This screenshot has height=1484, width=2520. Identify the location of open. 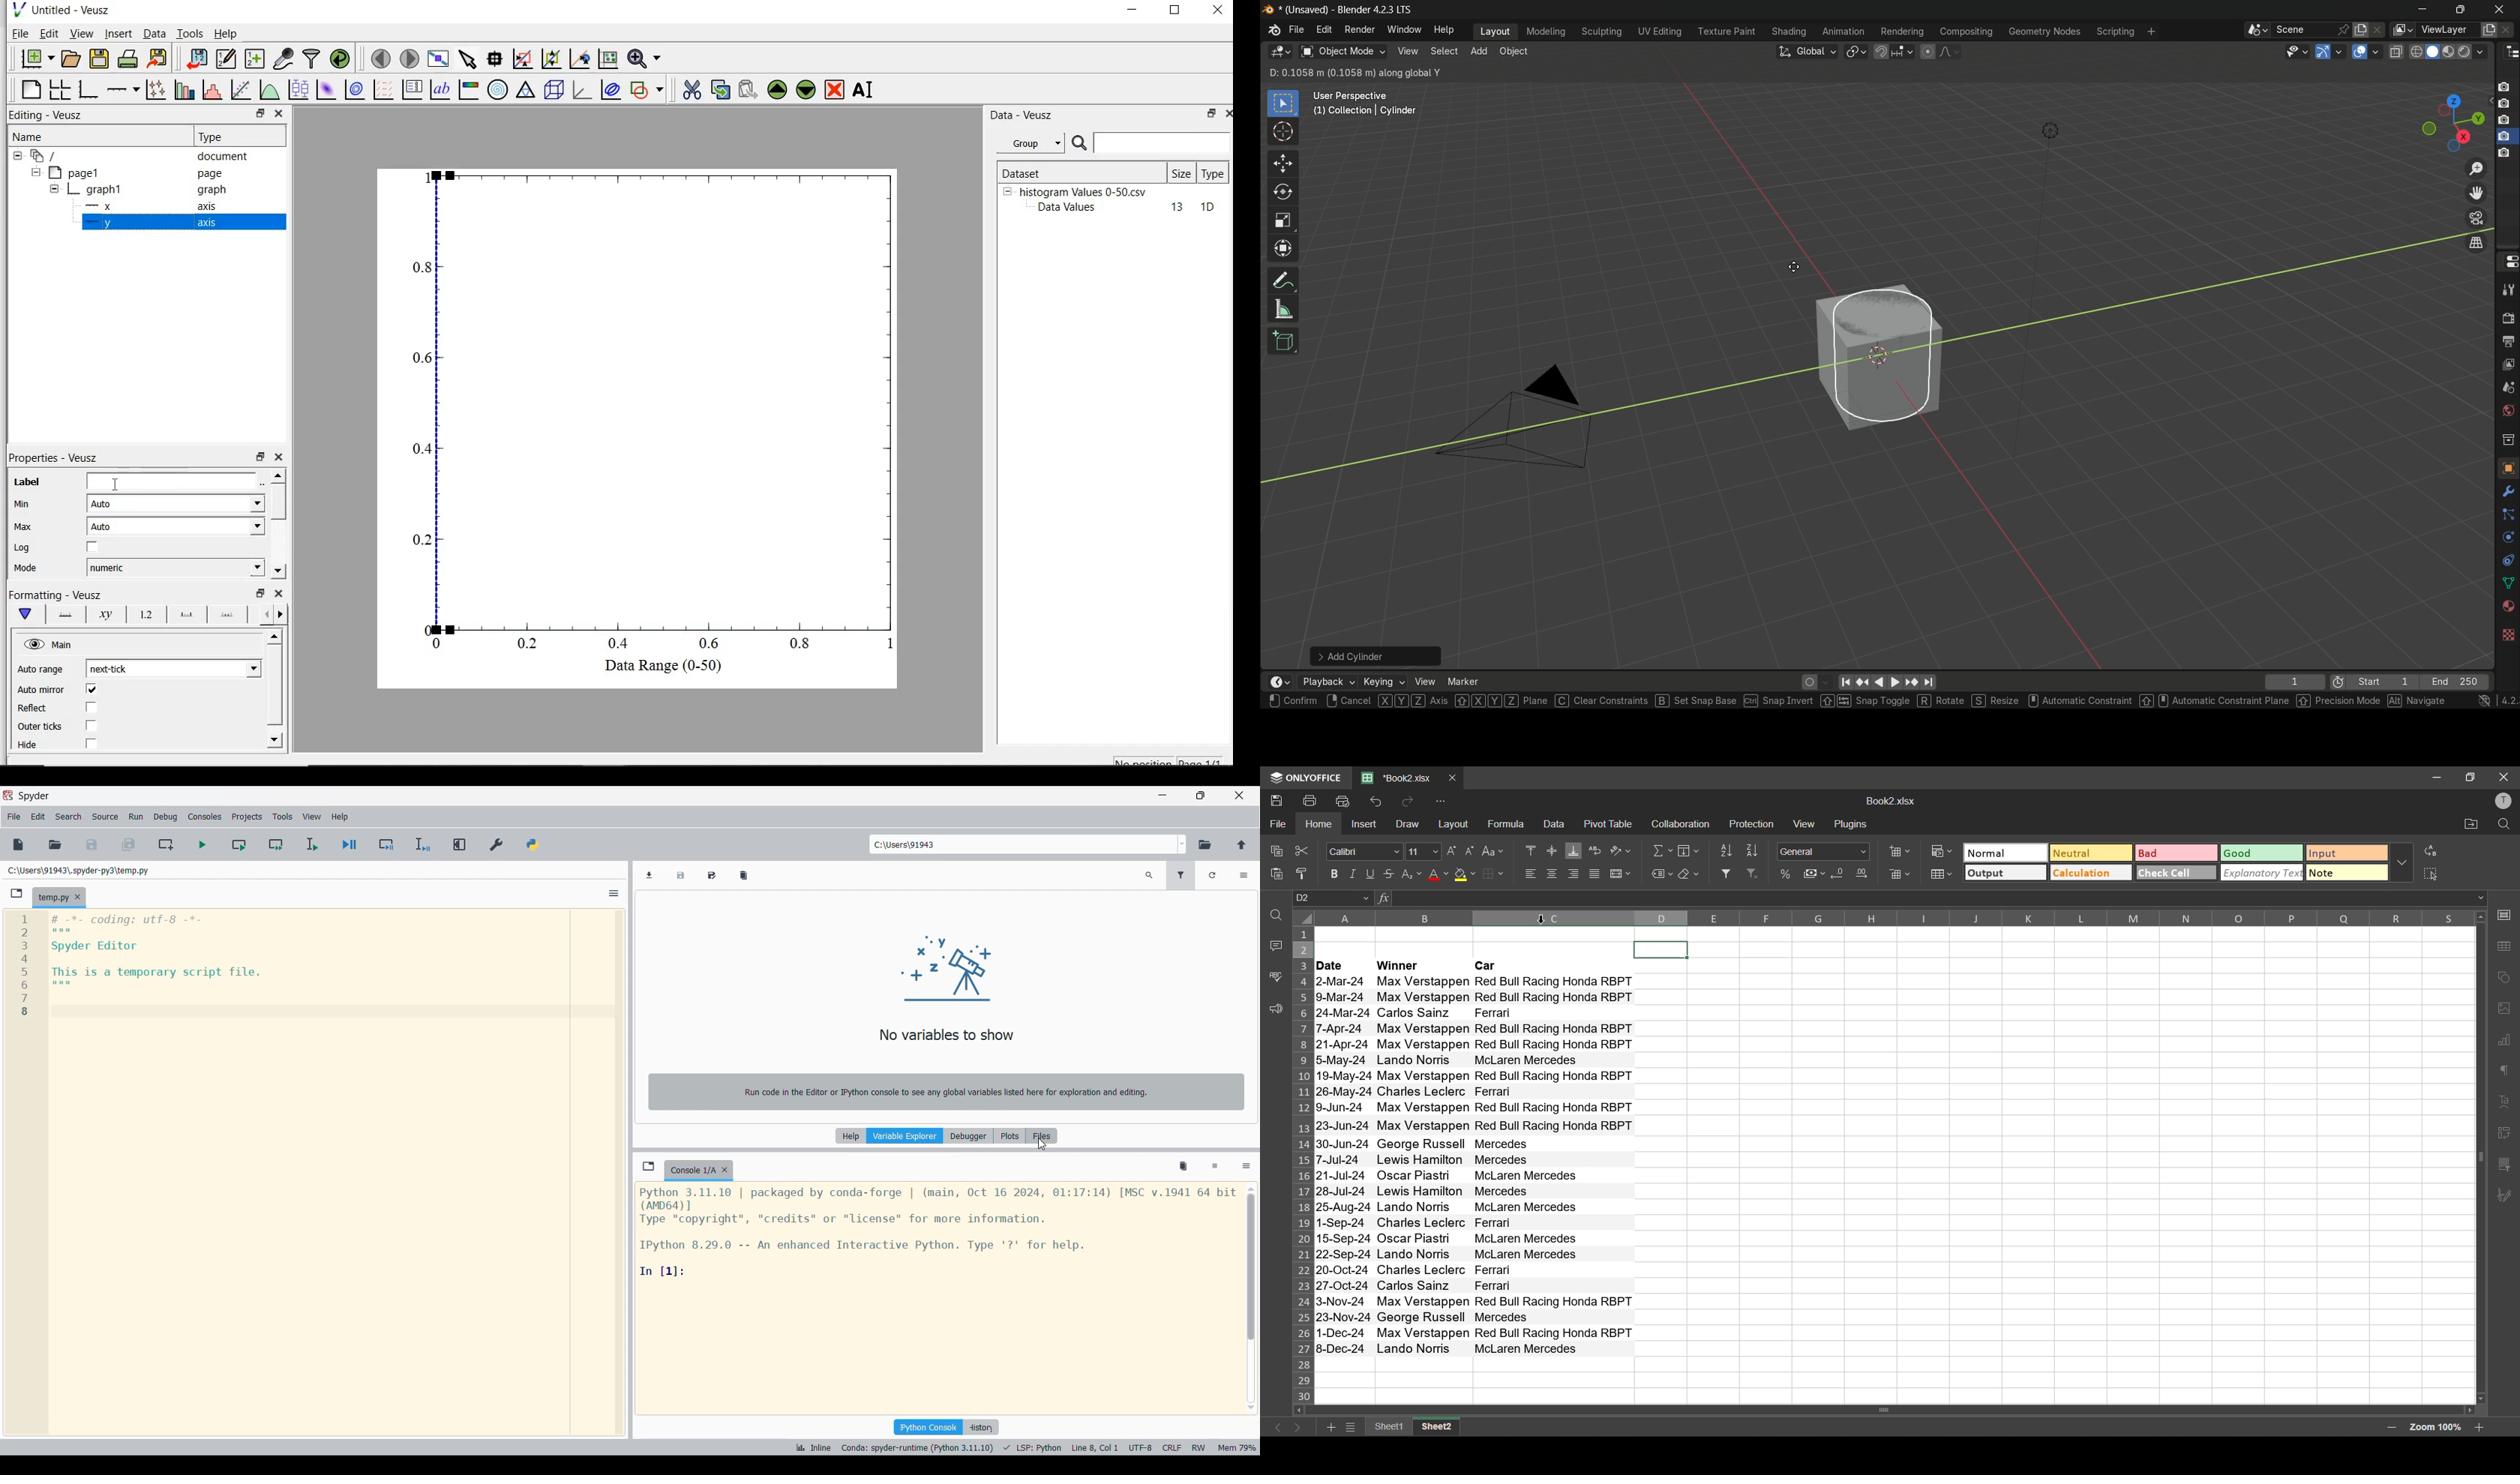
(73, 57).